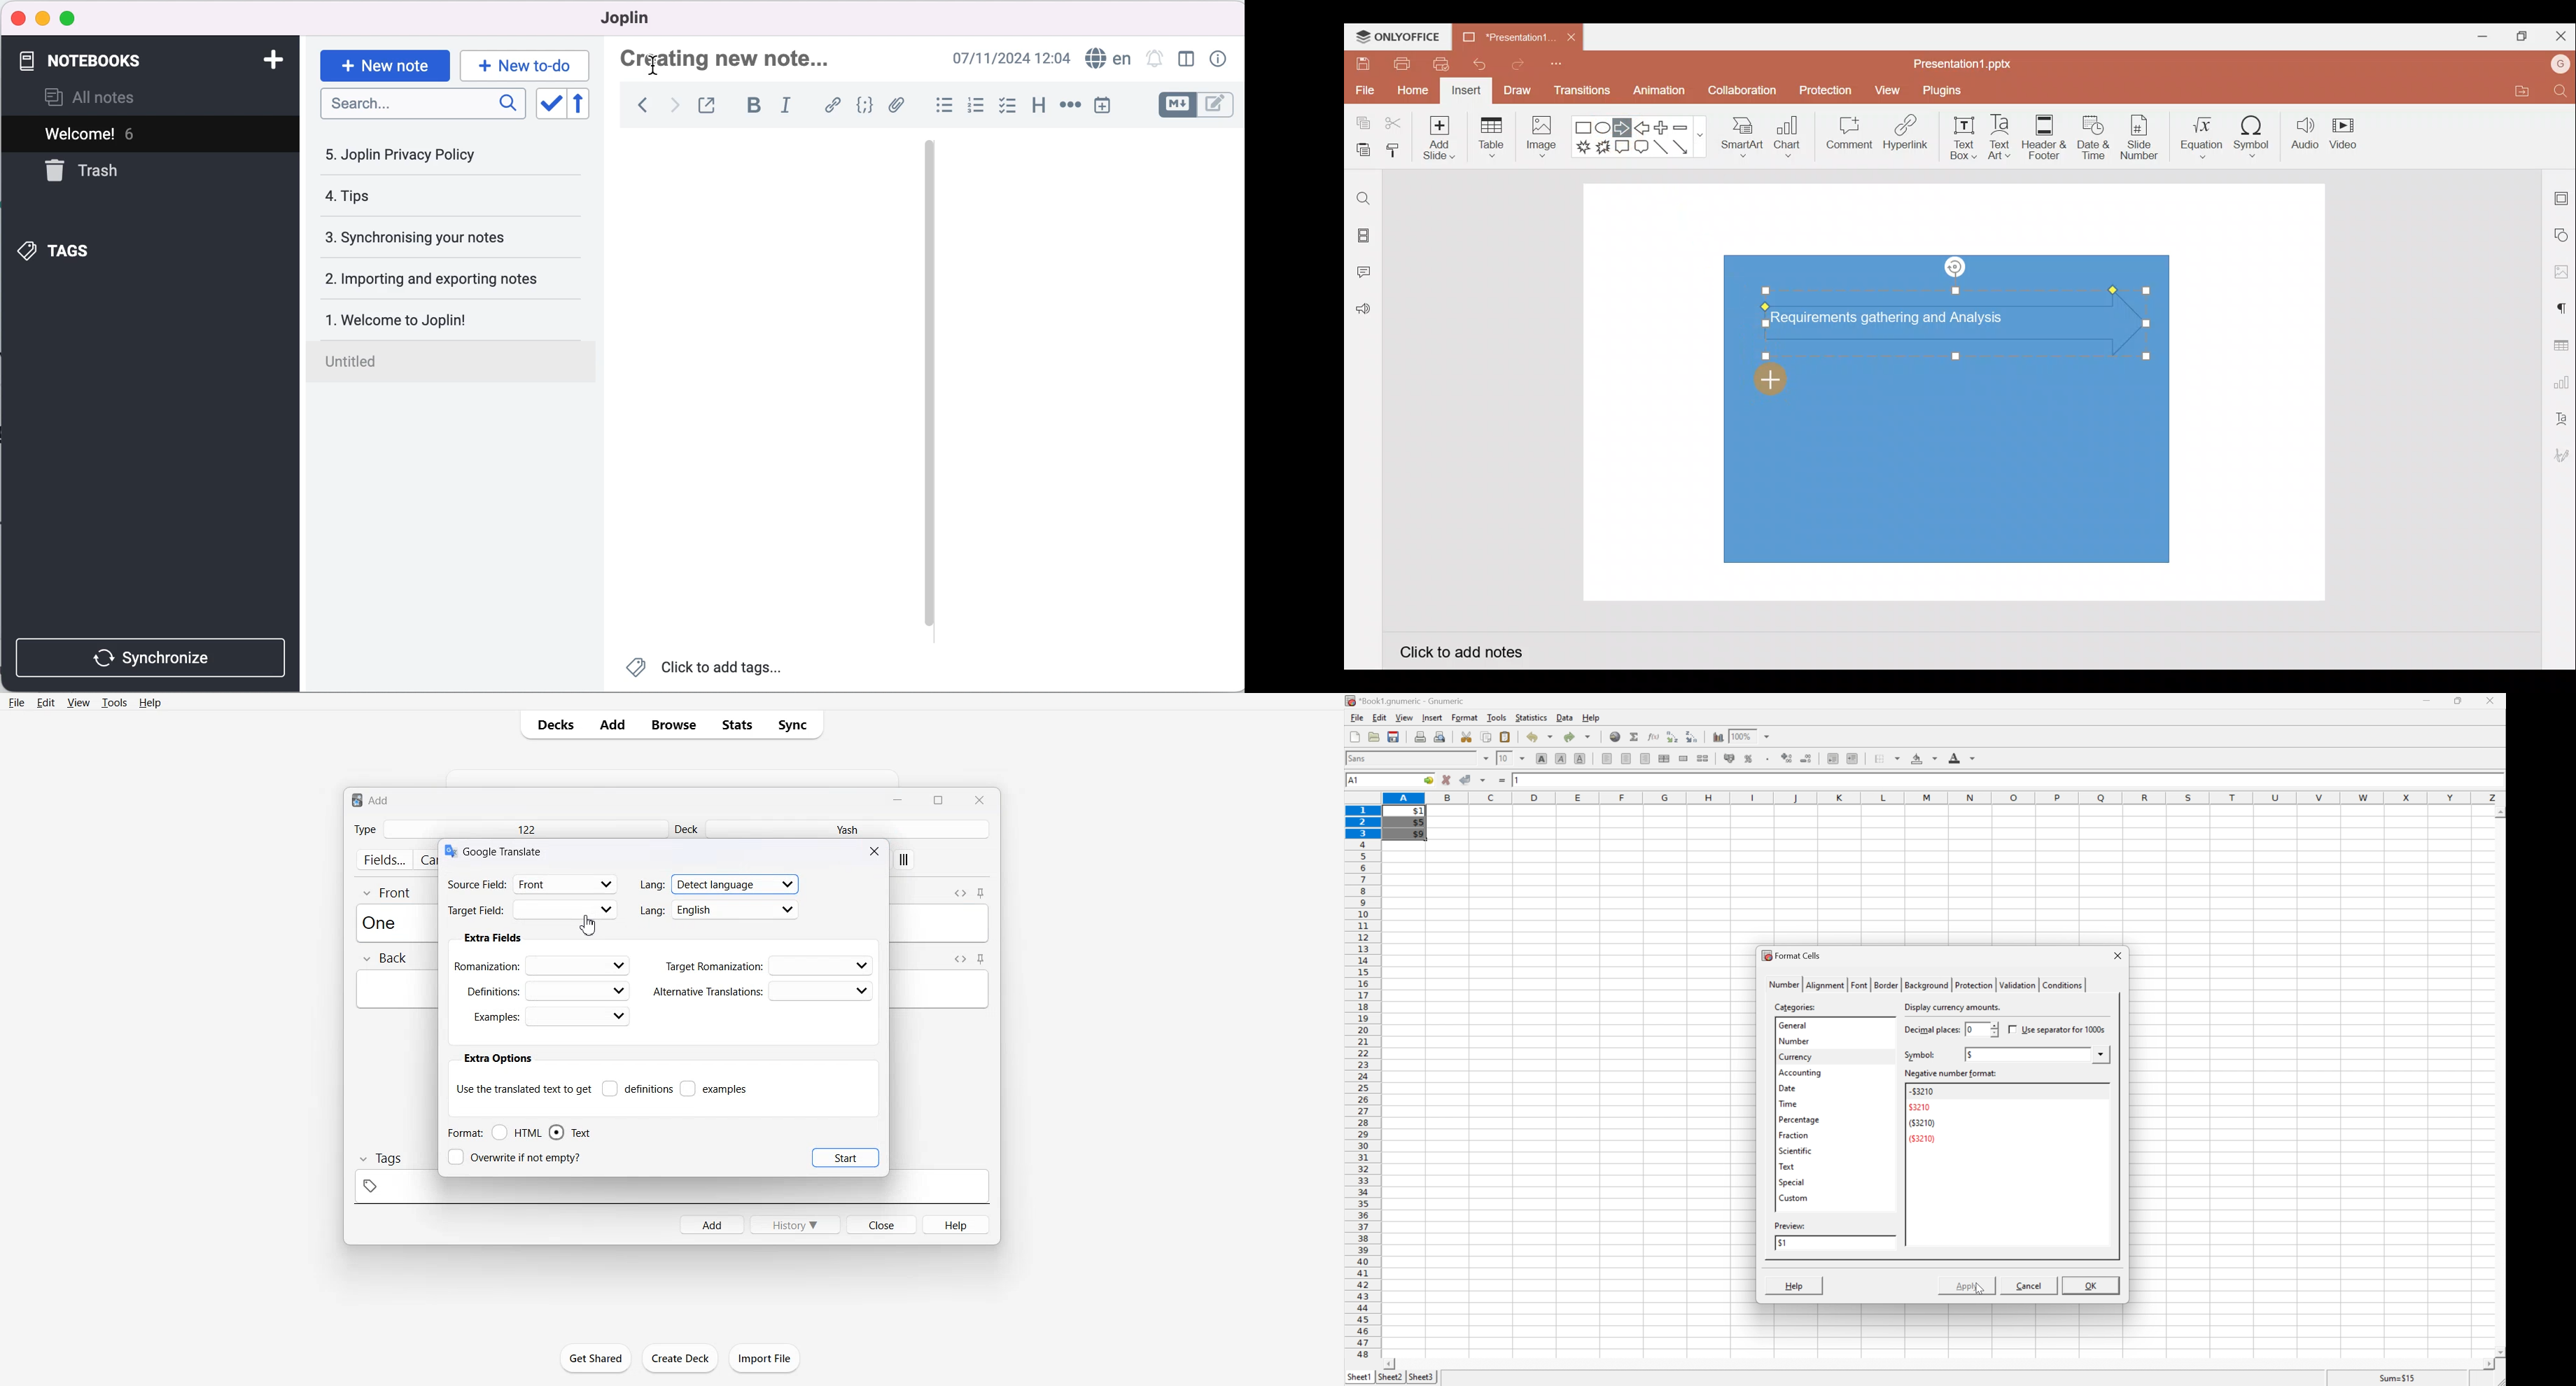  I want to click on Get Shared, so click(596, 1358).